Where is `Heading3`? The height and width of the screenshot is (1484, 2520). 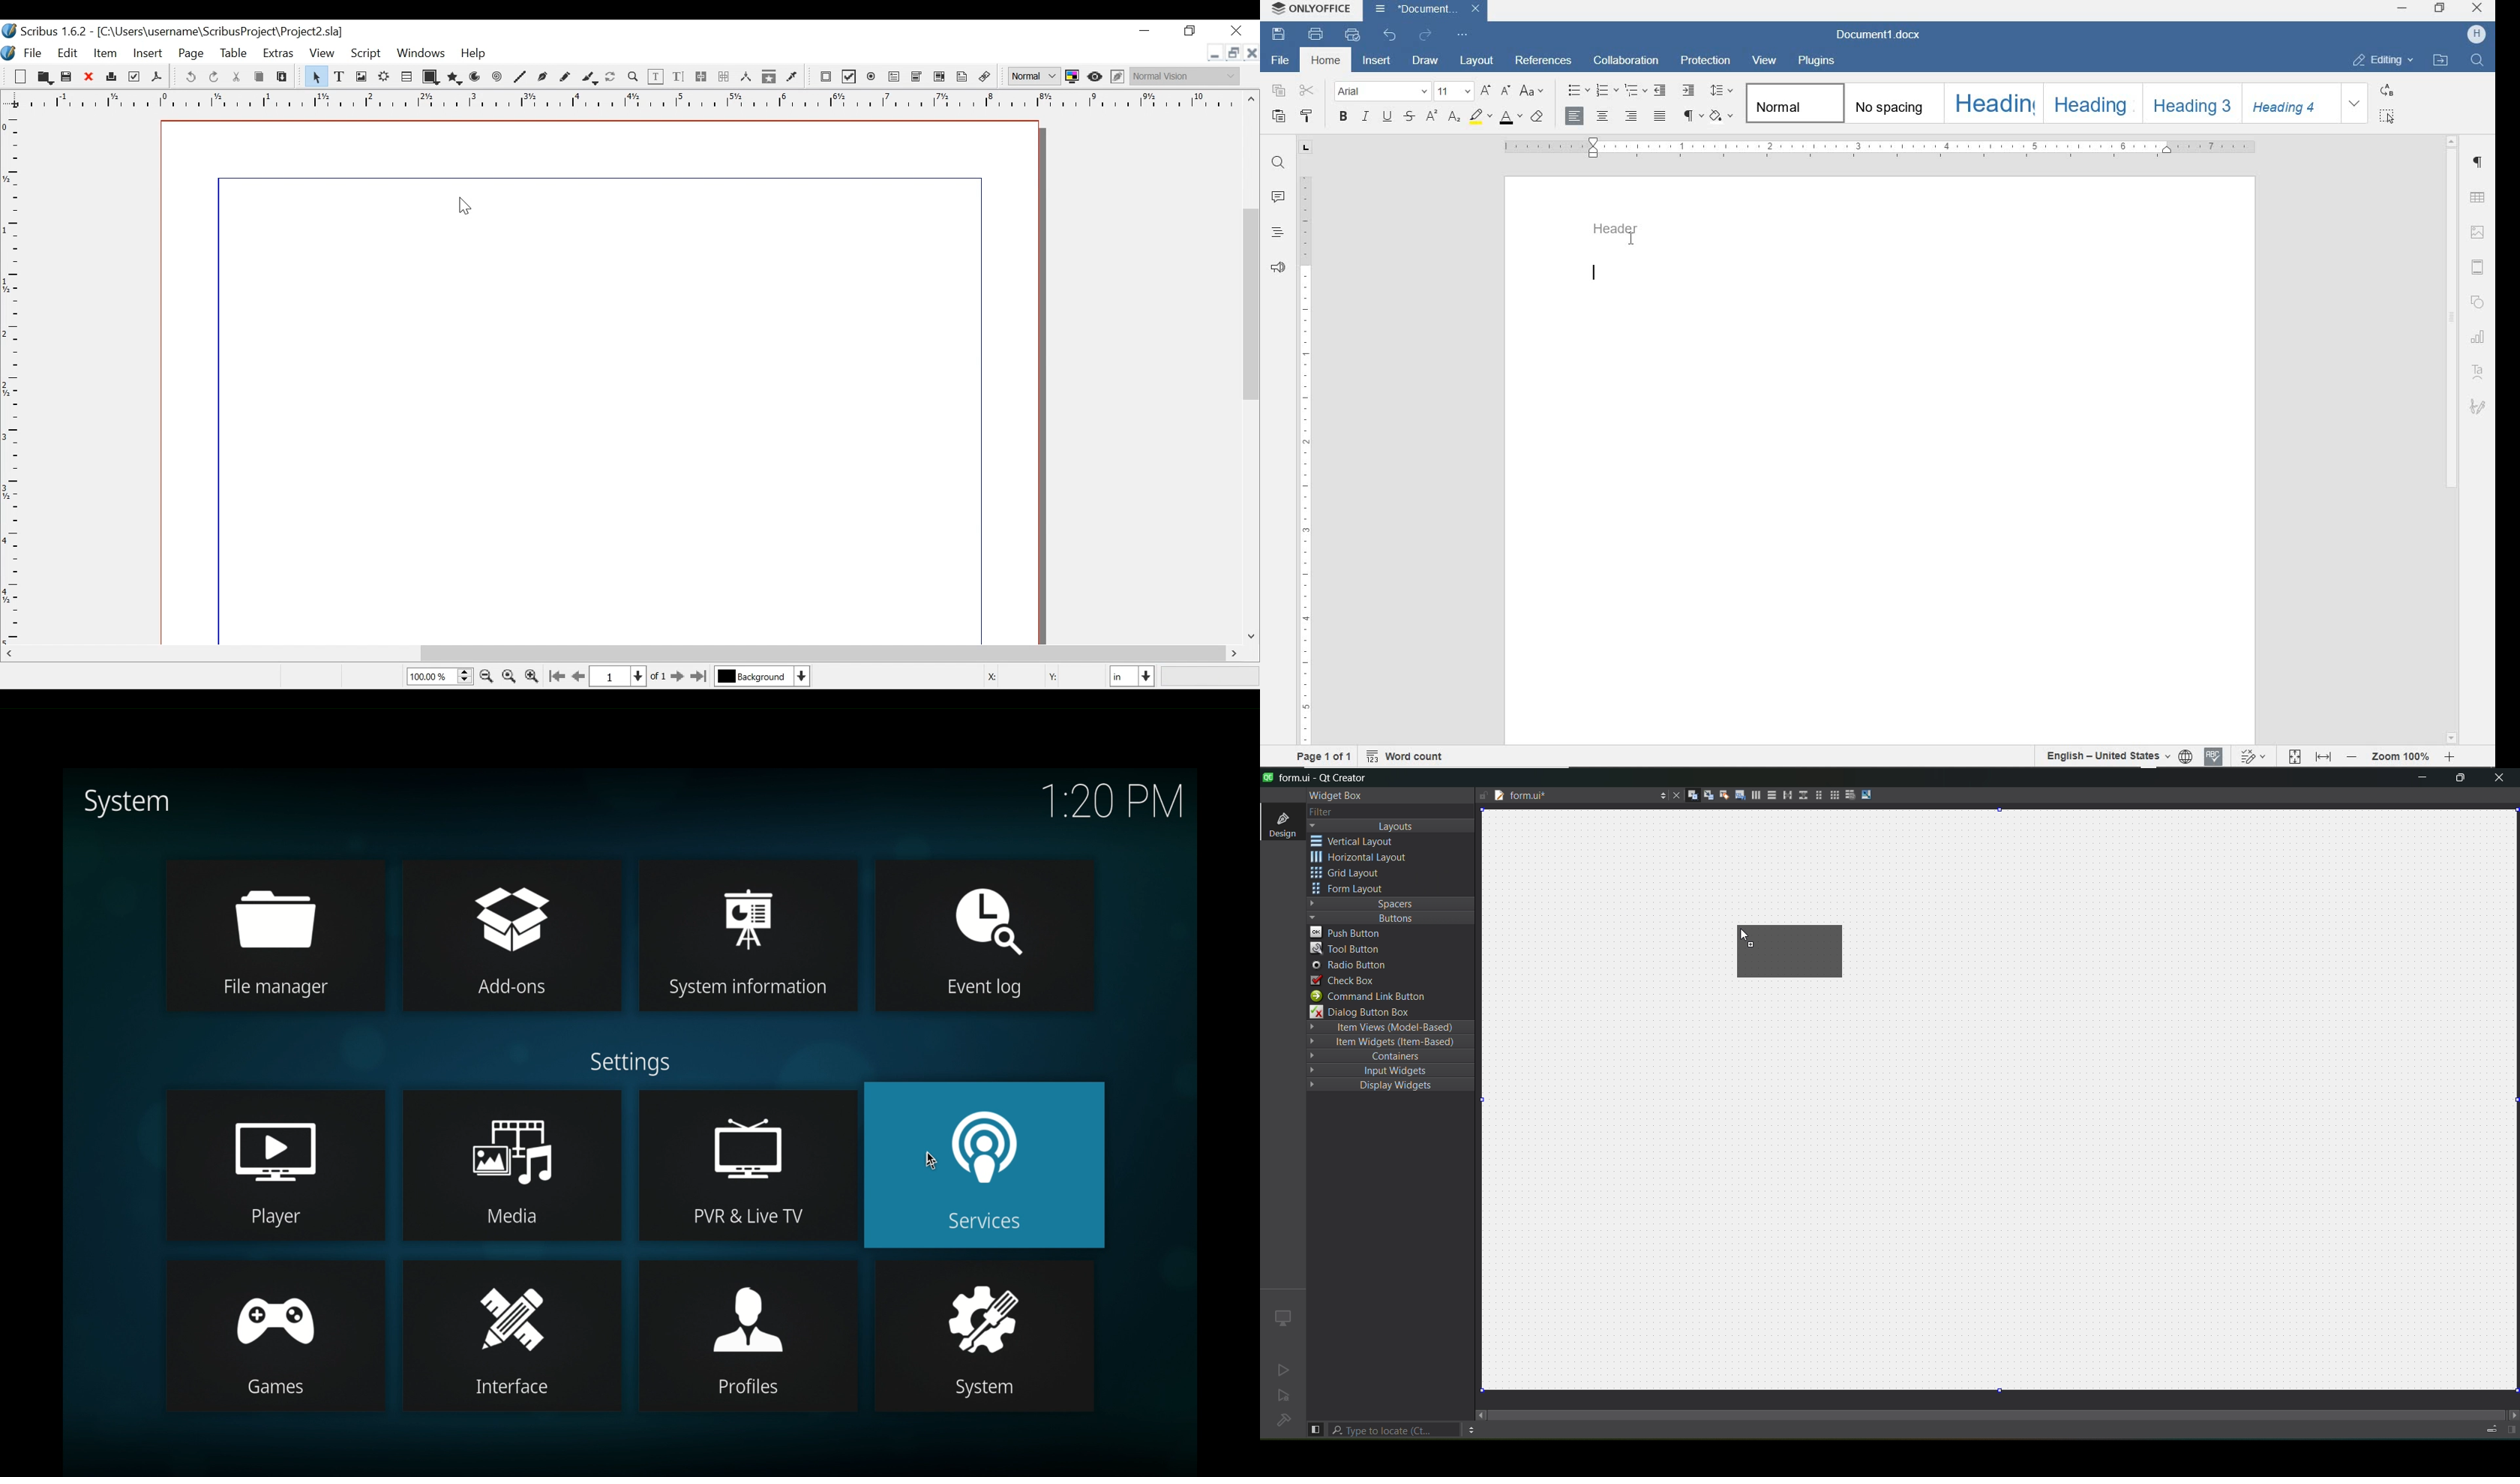 Heading3 is located at coordinates (2190, 102).